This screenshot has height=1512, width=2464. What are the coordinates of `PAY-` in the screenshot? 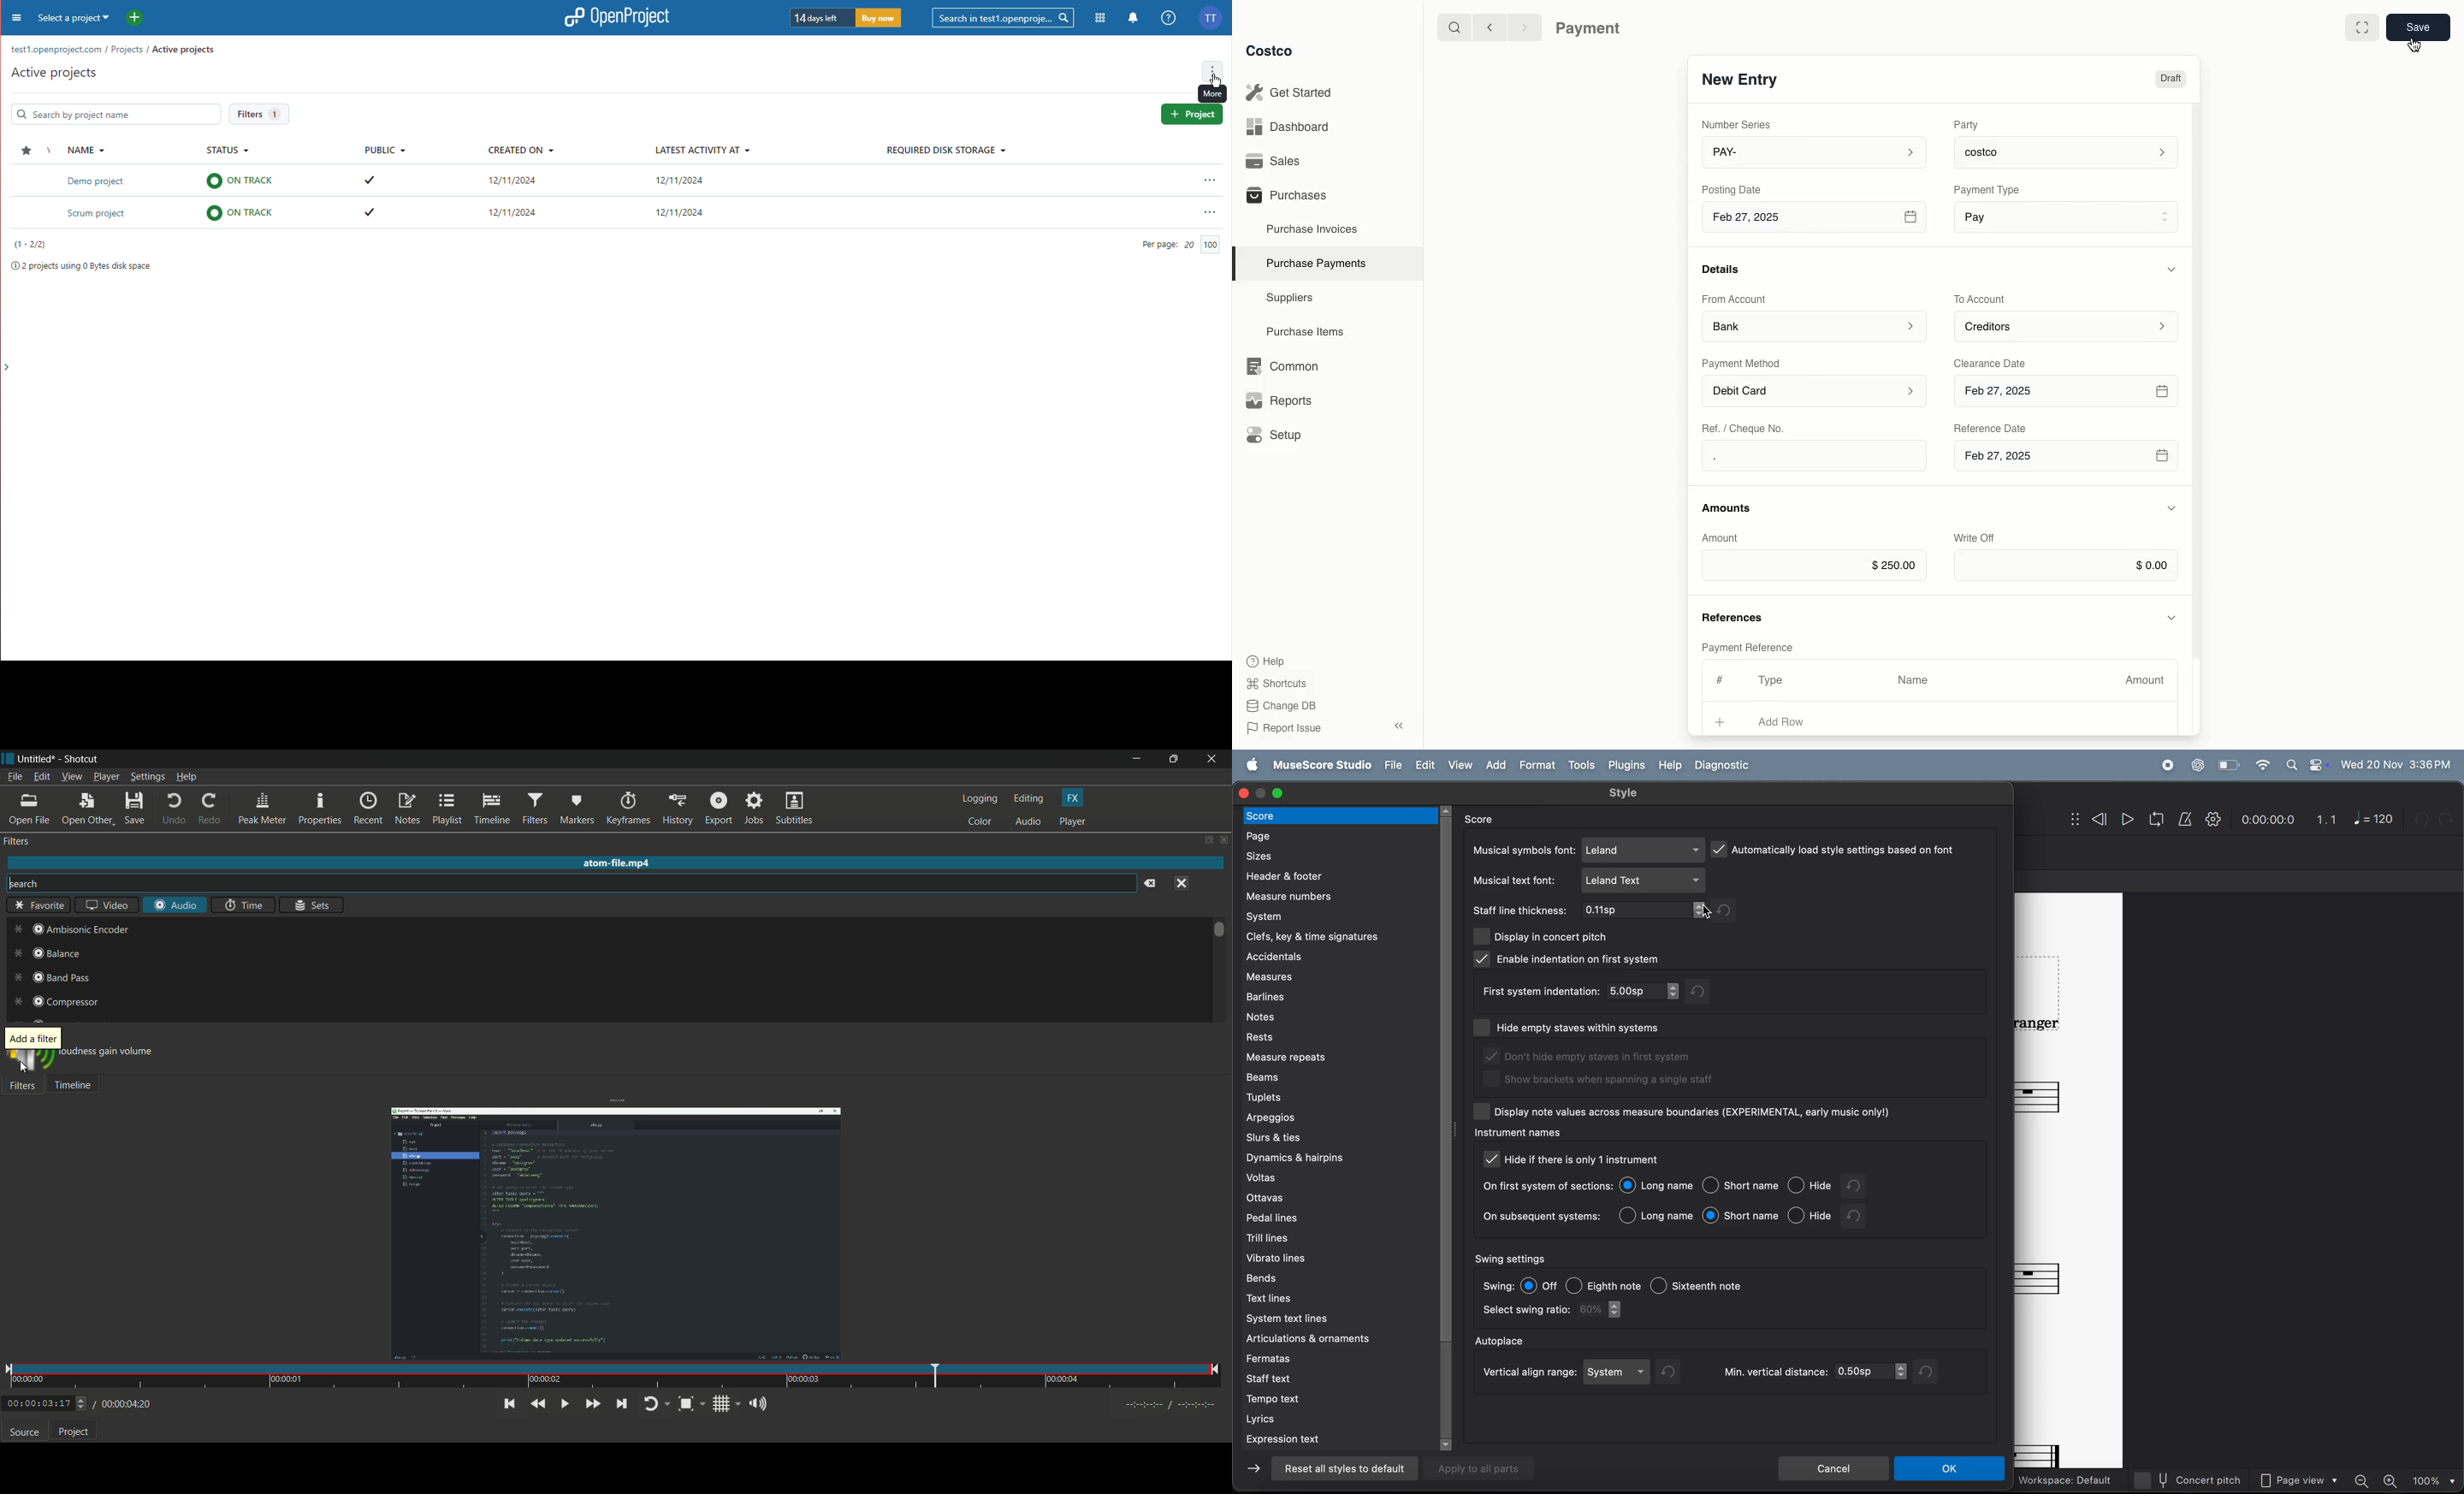 It's located at (1815, 151).